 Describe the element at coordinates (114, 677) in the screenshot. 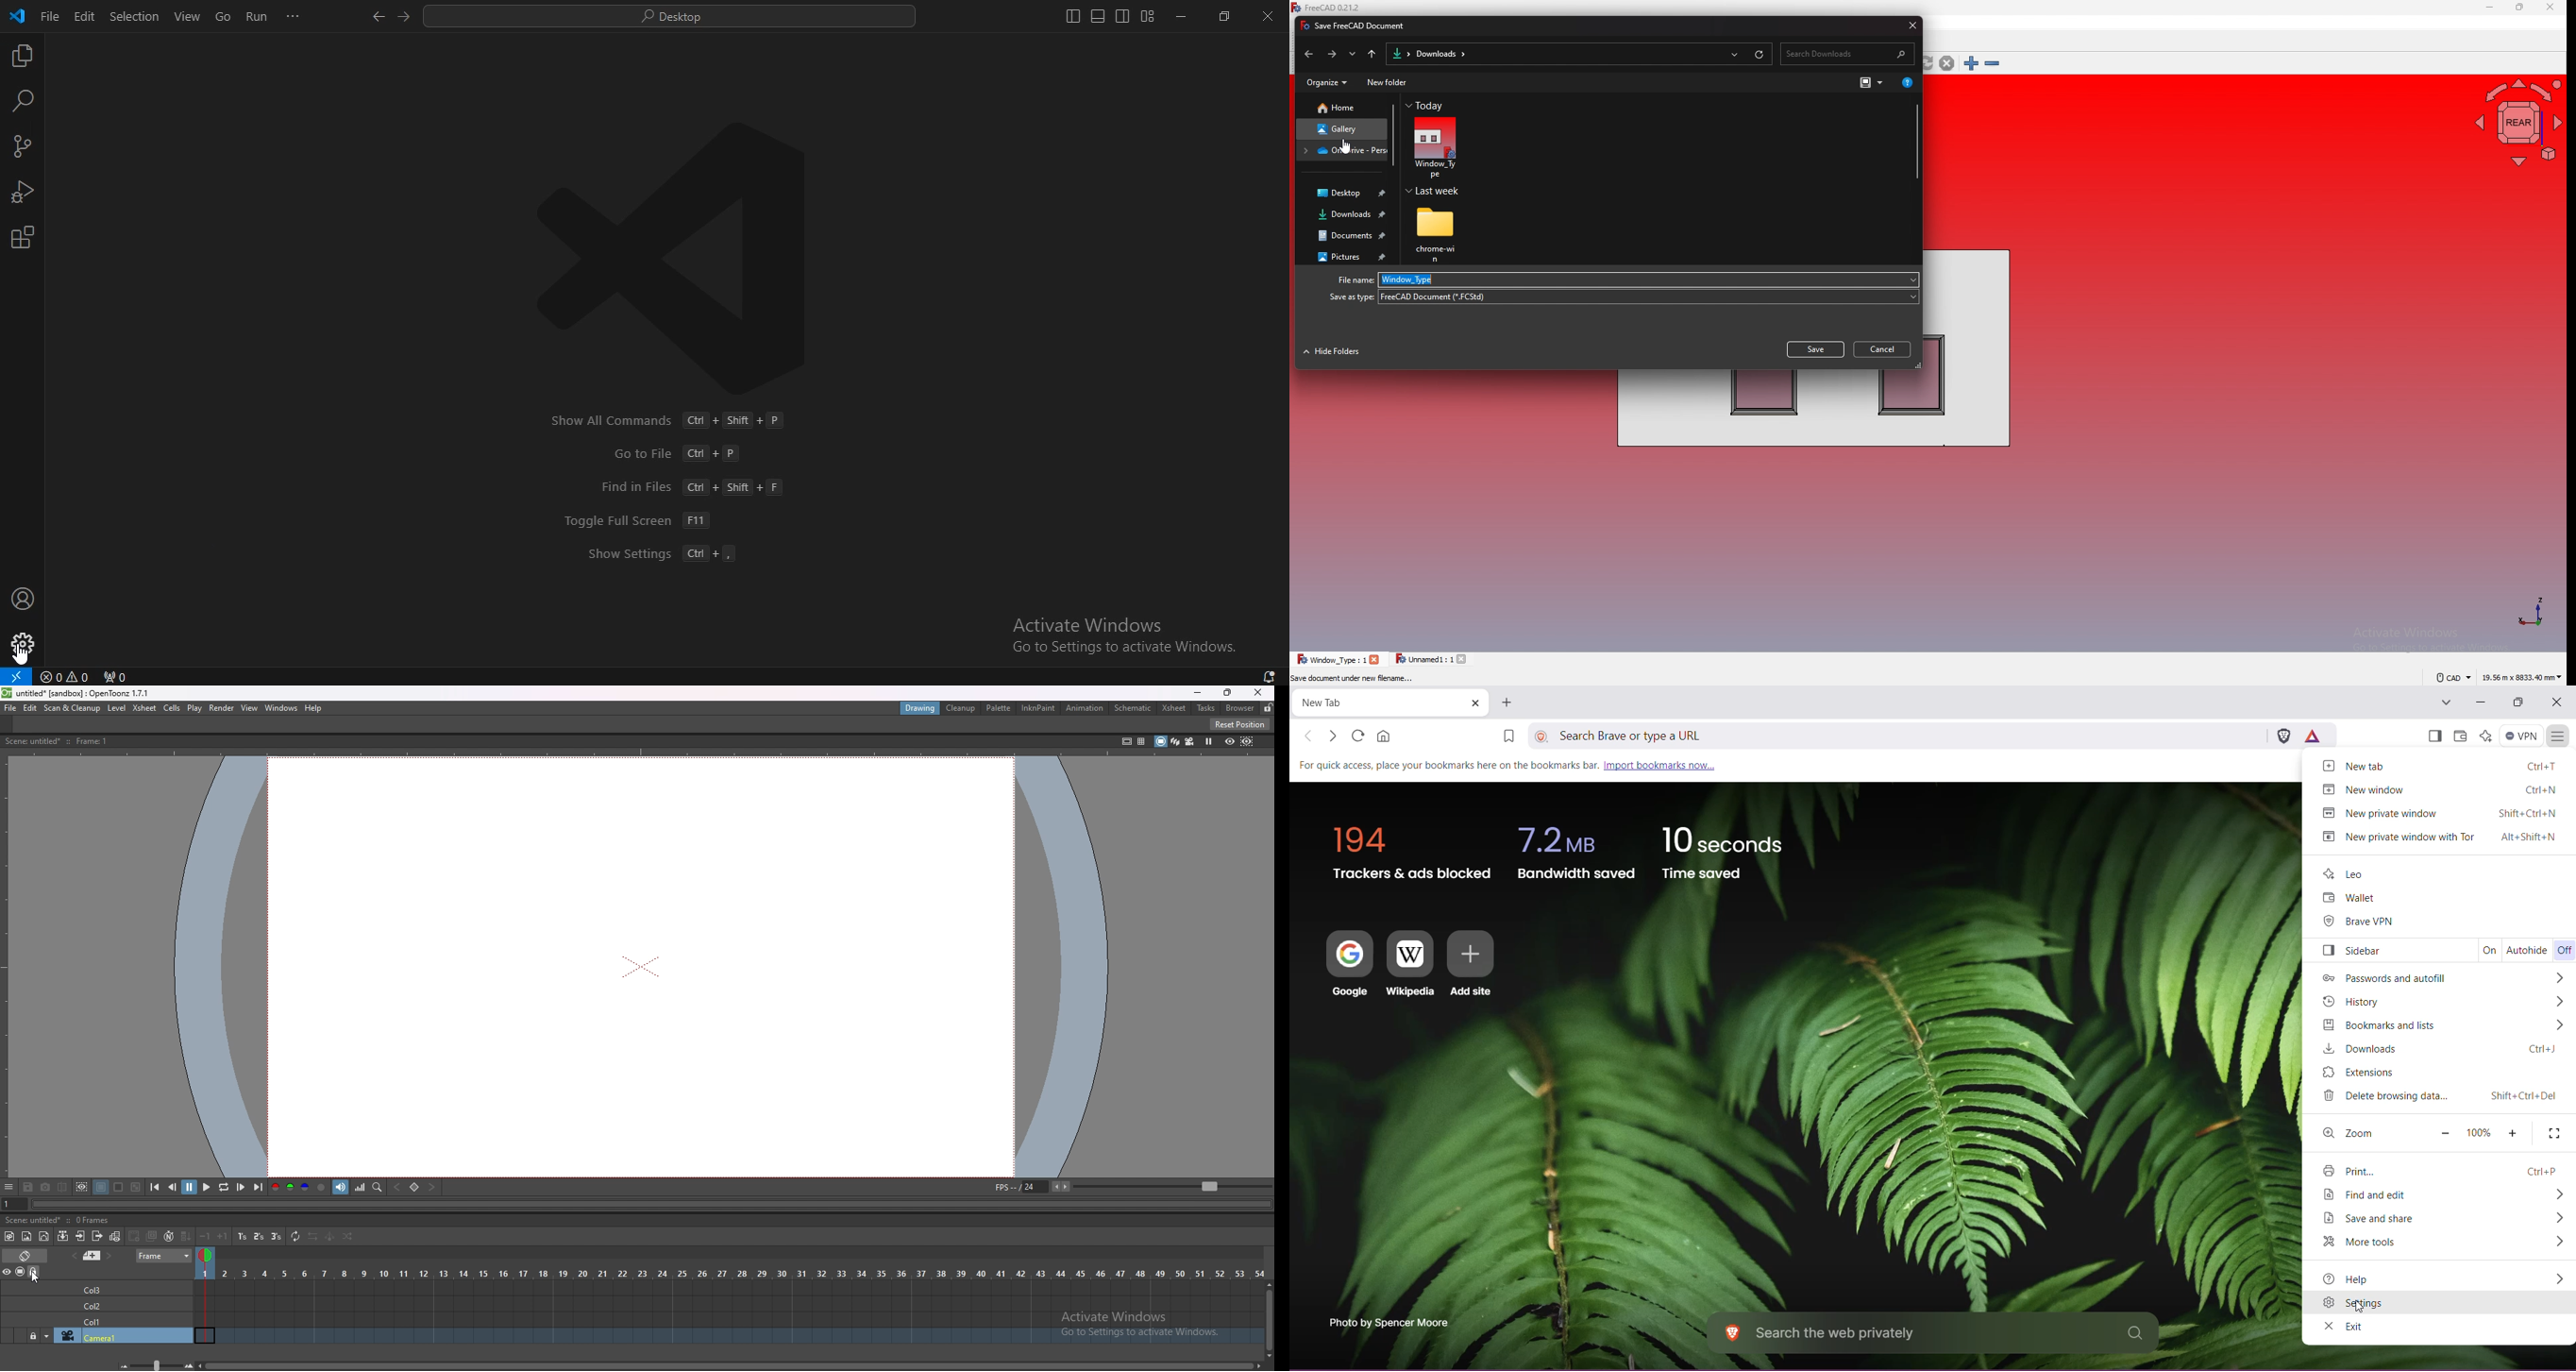

I see `no ports forwarded` at that location.